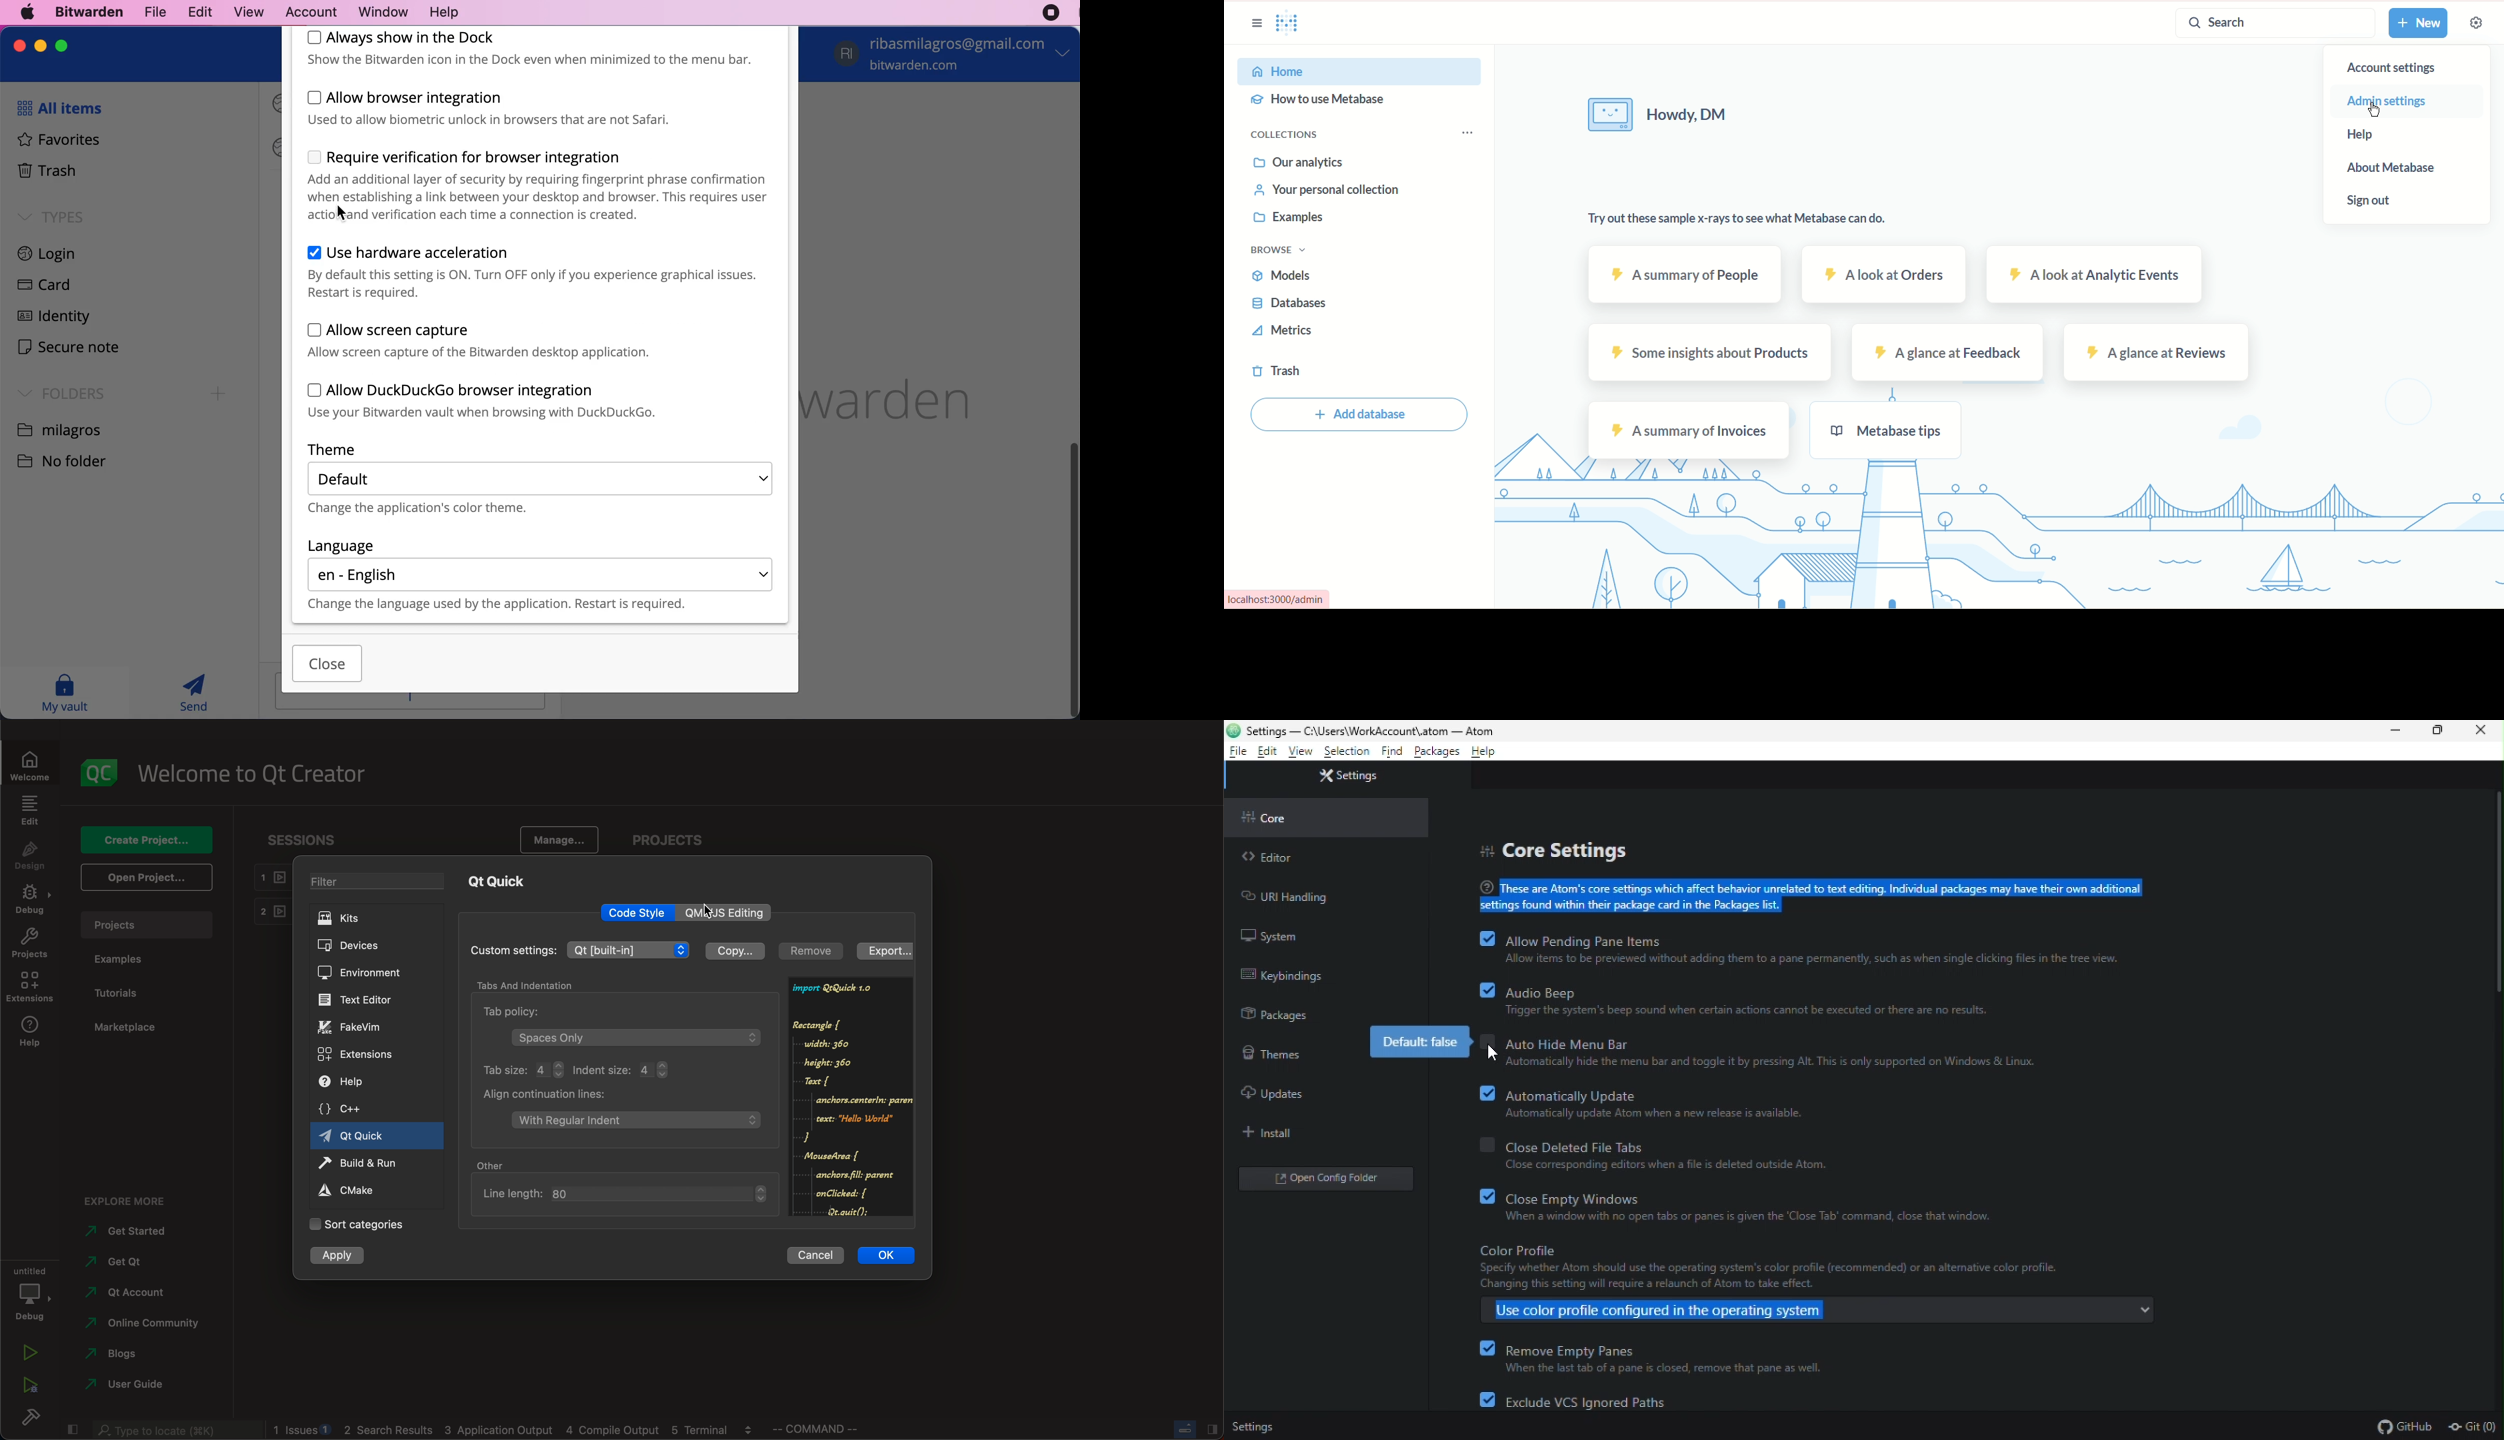 The width and height of the screenshot is (2520, 1456). What do you see at coordinates (327, 663) in the screenshot?
I see `close` at bounding box center [327, 663].